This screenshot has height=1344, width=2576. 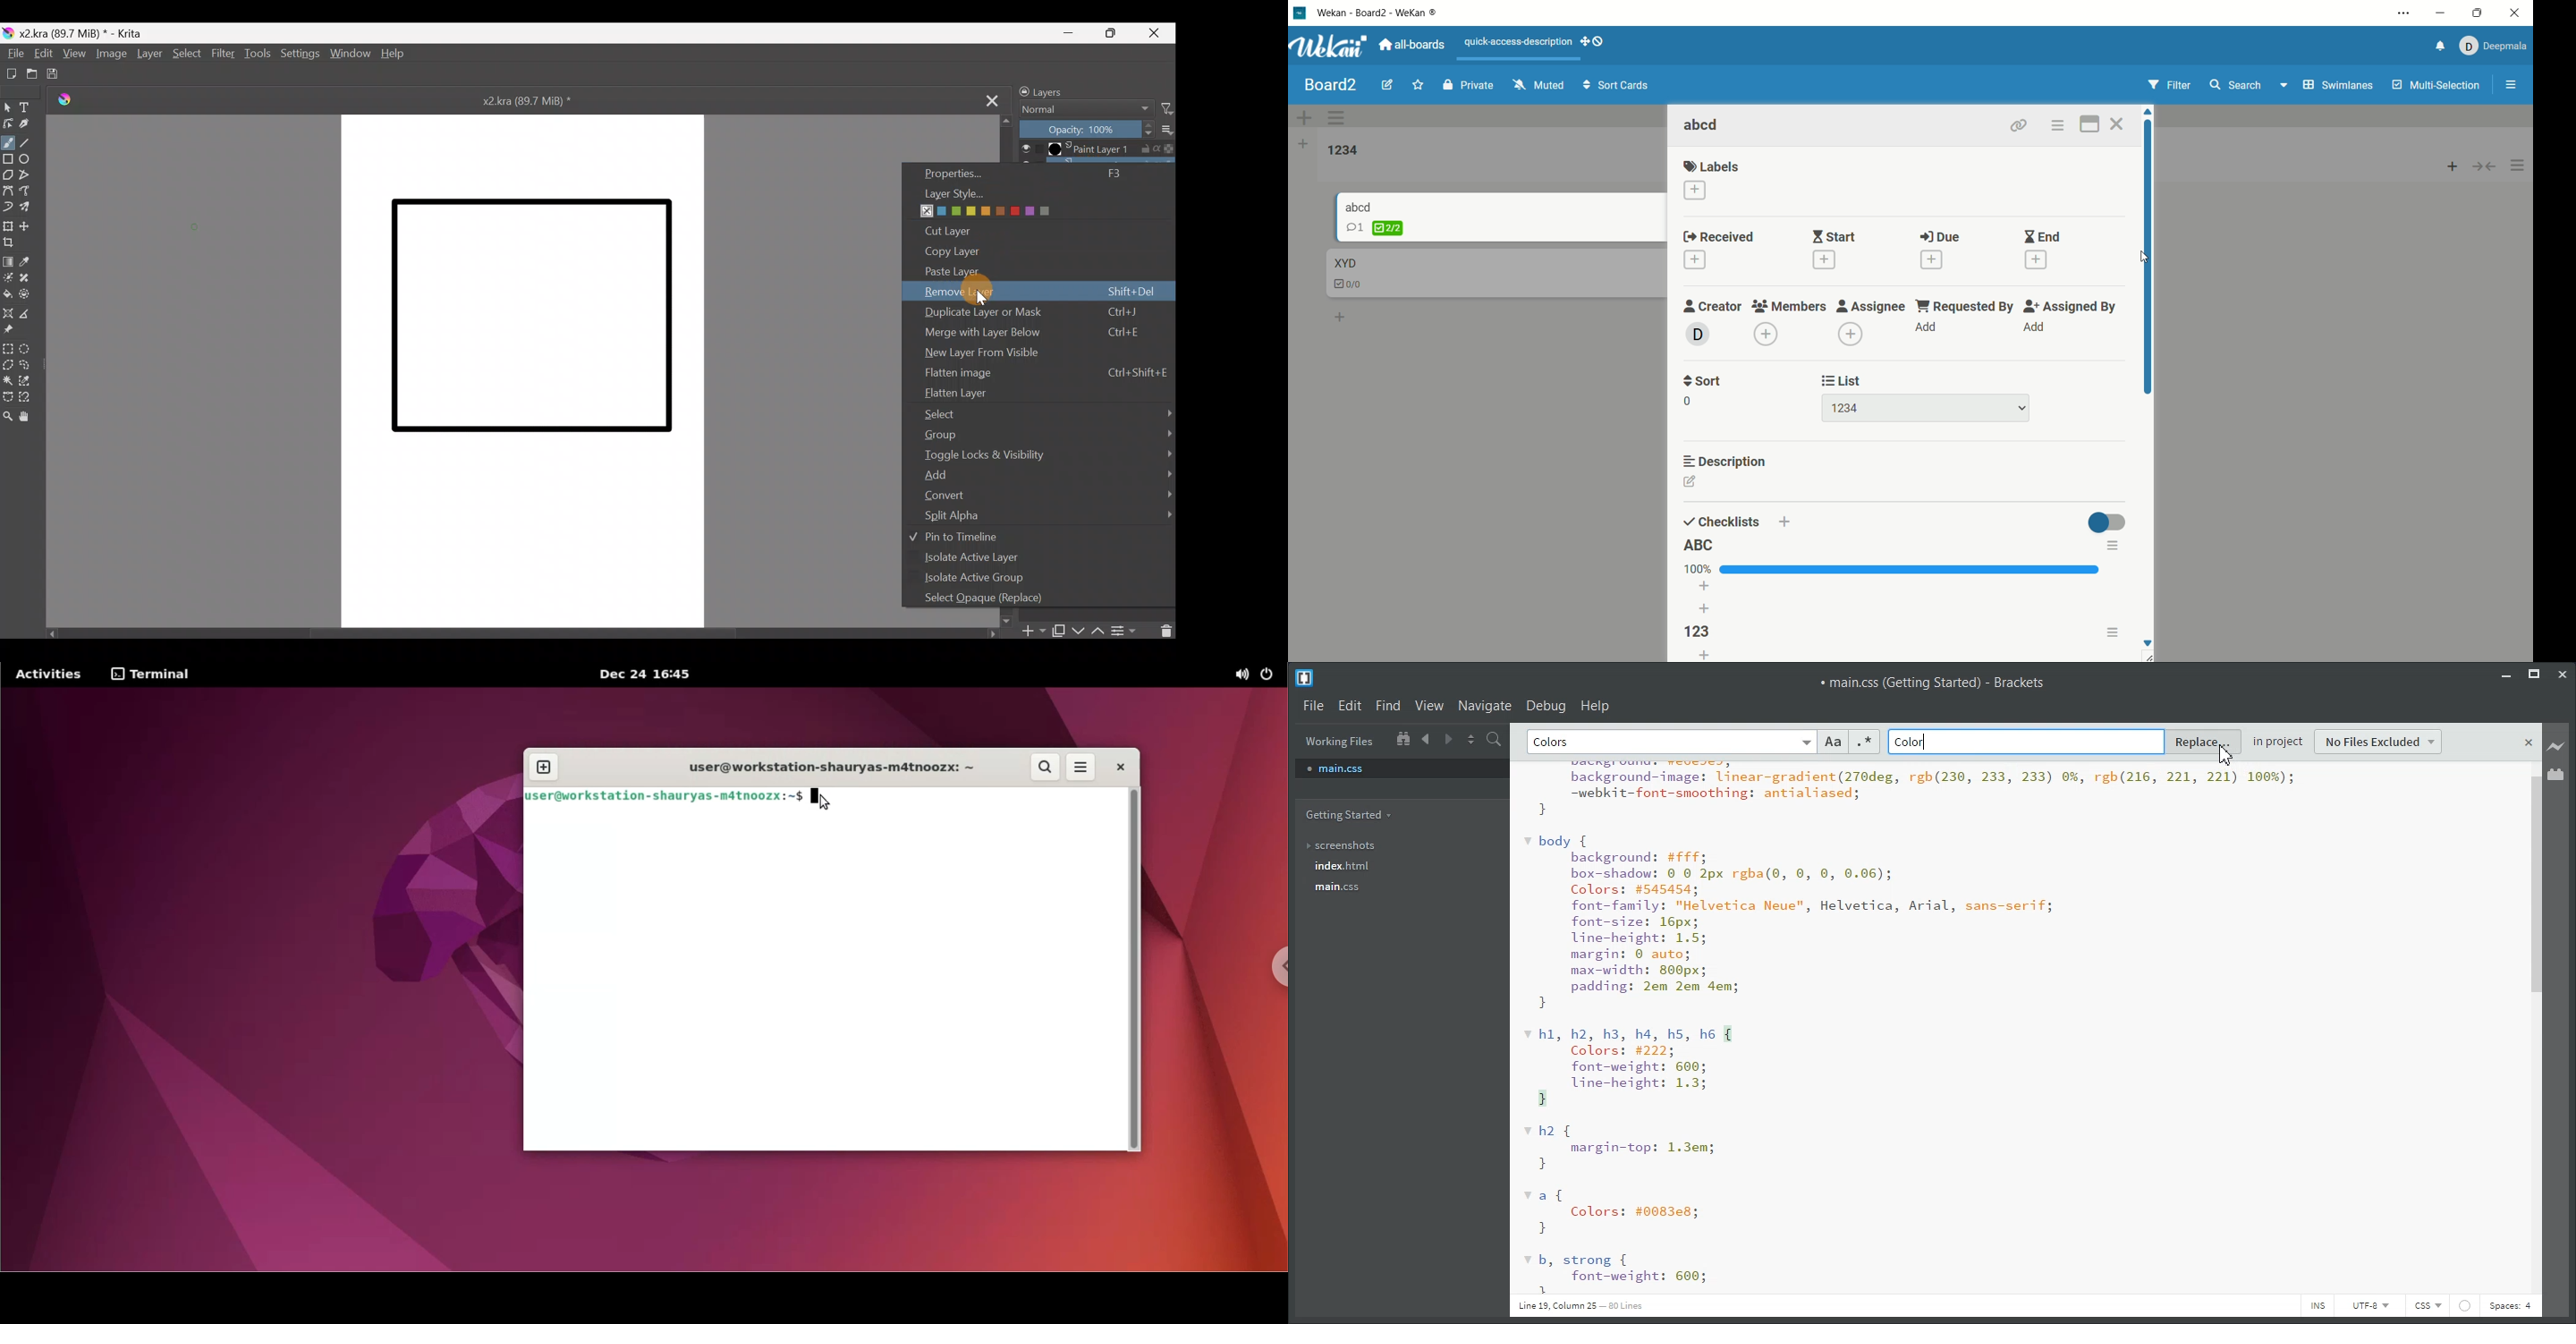 What do you see at coordinates (9, 294) in the screenshot?
I see `Fill a contiguous area of colour with colour/fill a selection` at bounding box center [9, 294].